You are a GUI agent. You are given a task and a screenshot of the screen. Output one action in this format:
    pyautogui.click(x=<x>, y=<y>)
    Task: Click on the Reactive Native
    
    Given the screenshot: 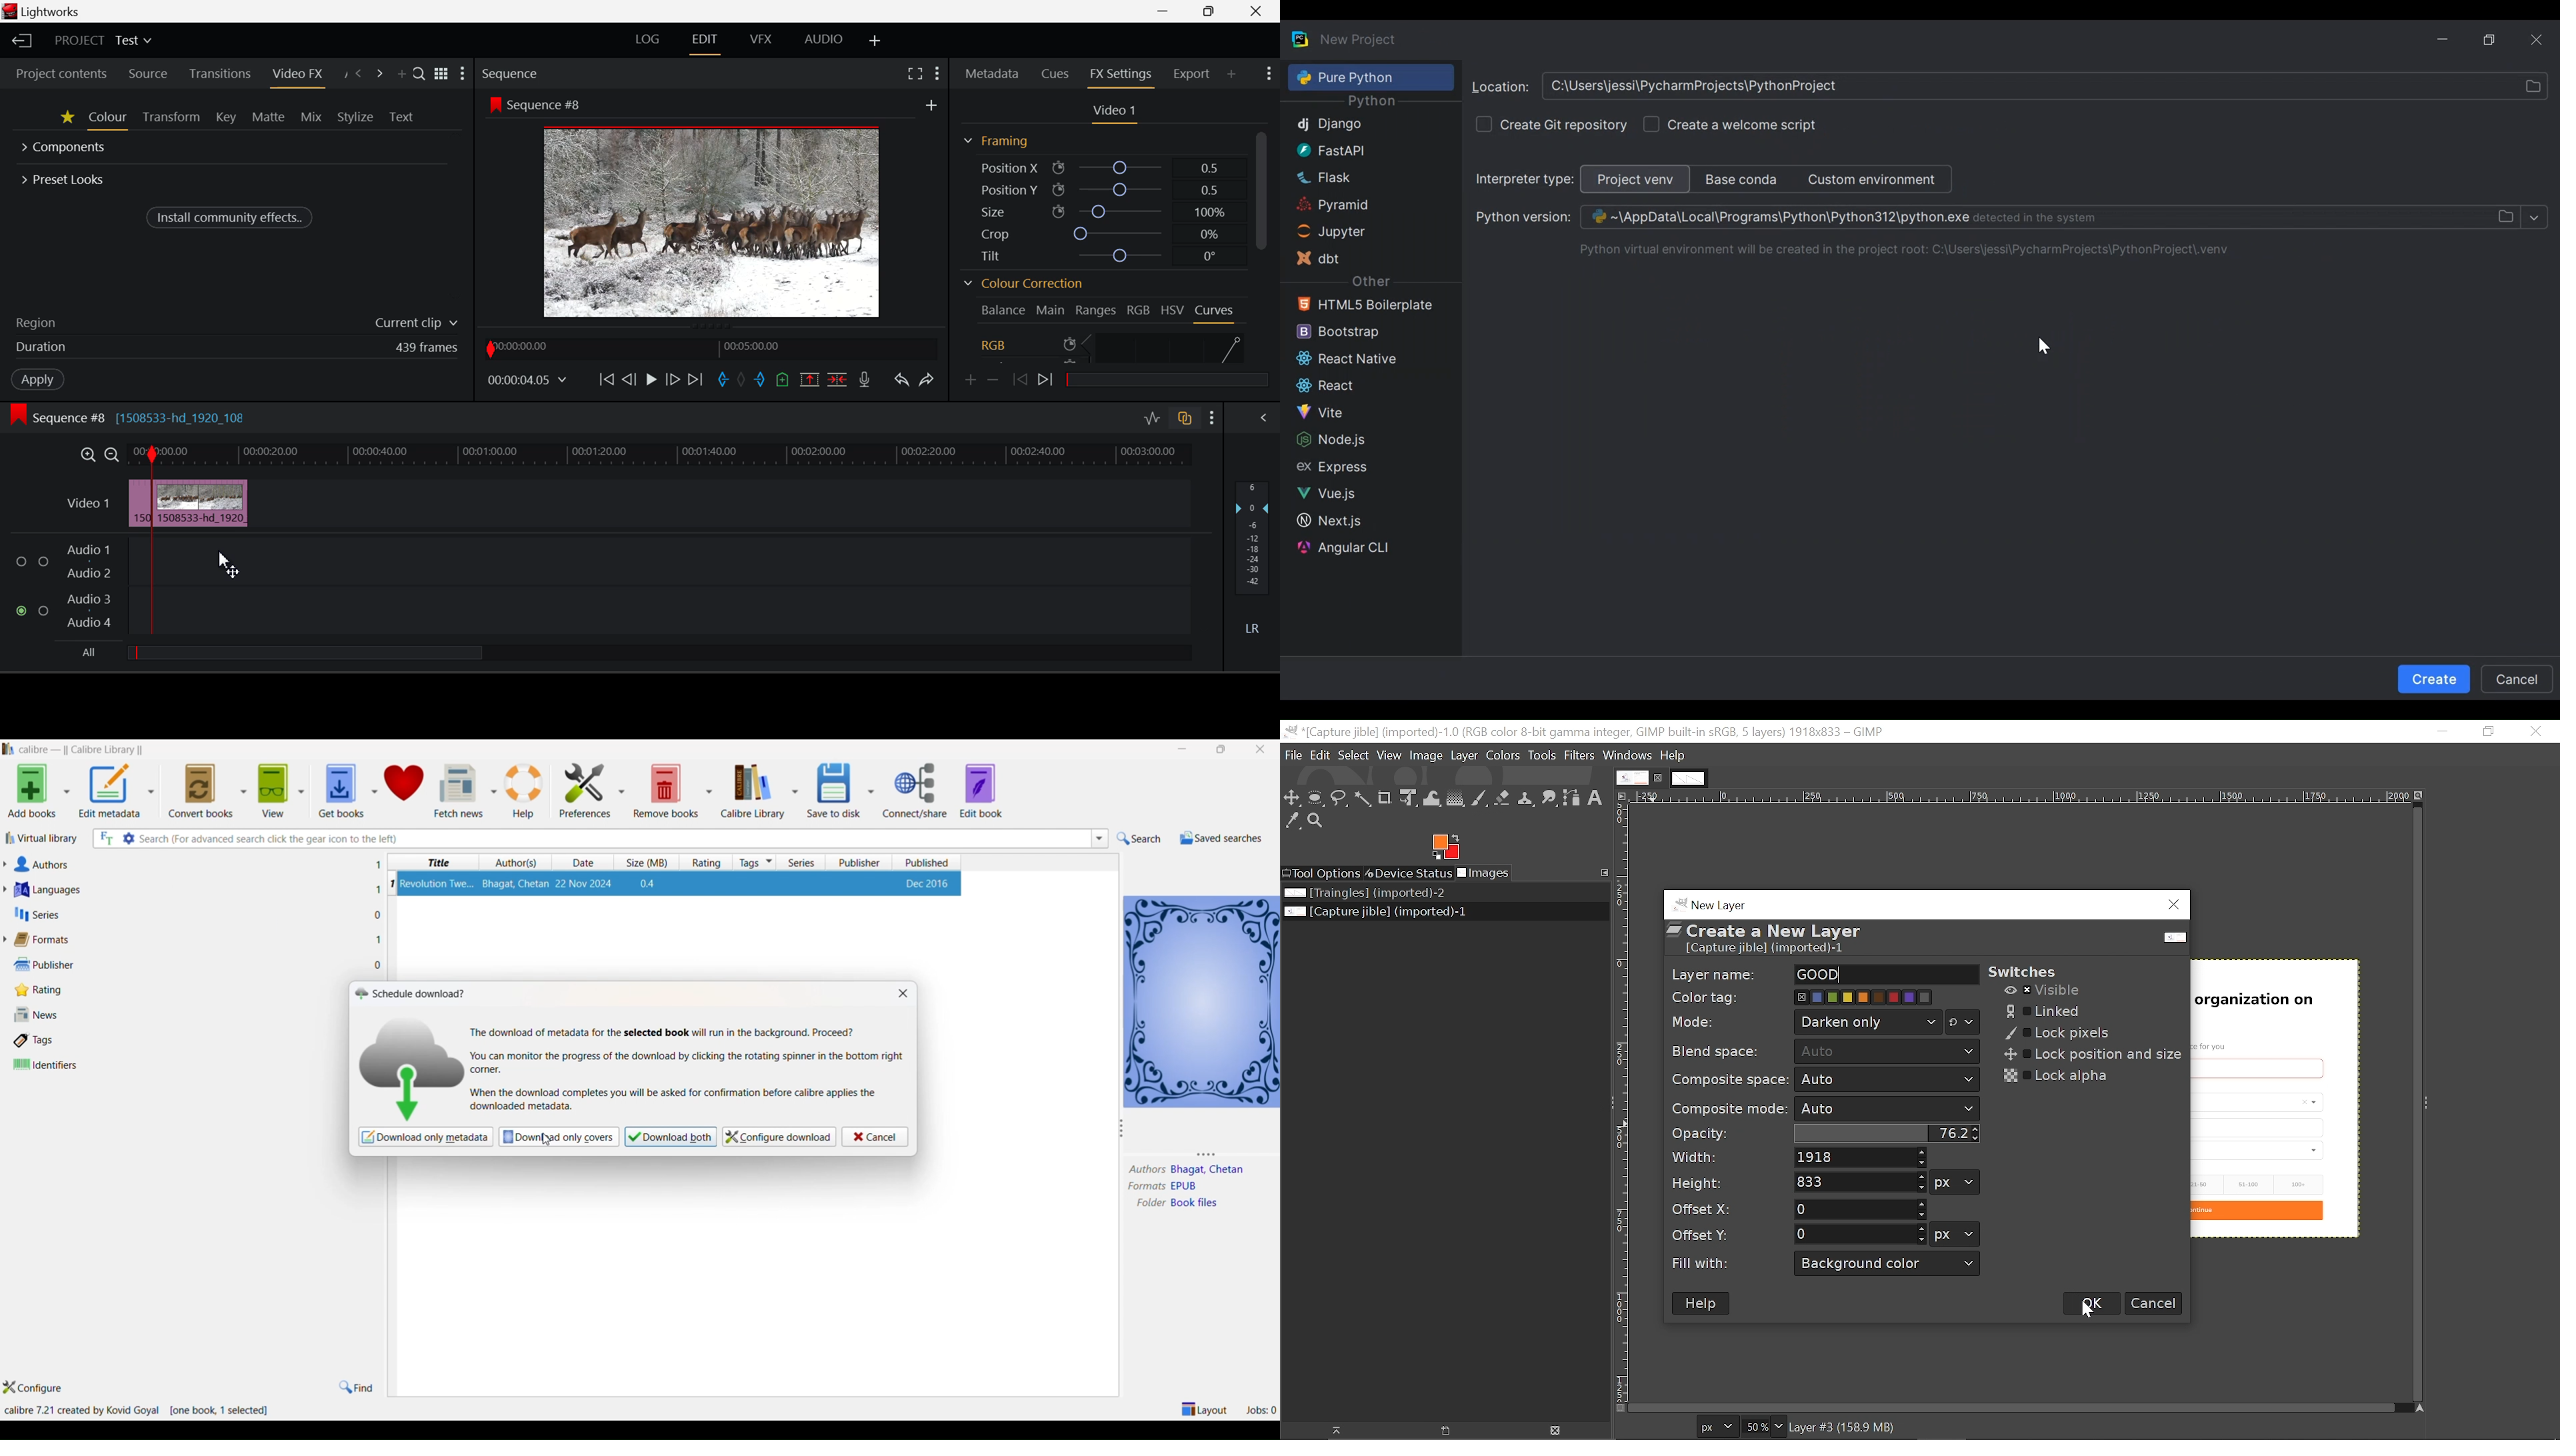 What is the action you would take?
    pyautogui.click(x=1364, y=359)
    